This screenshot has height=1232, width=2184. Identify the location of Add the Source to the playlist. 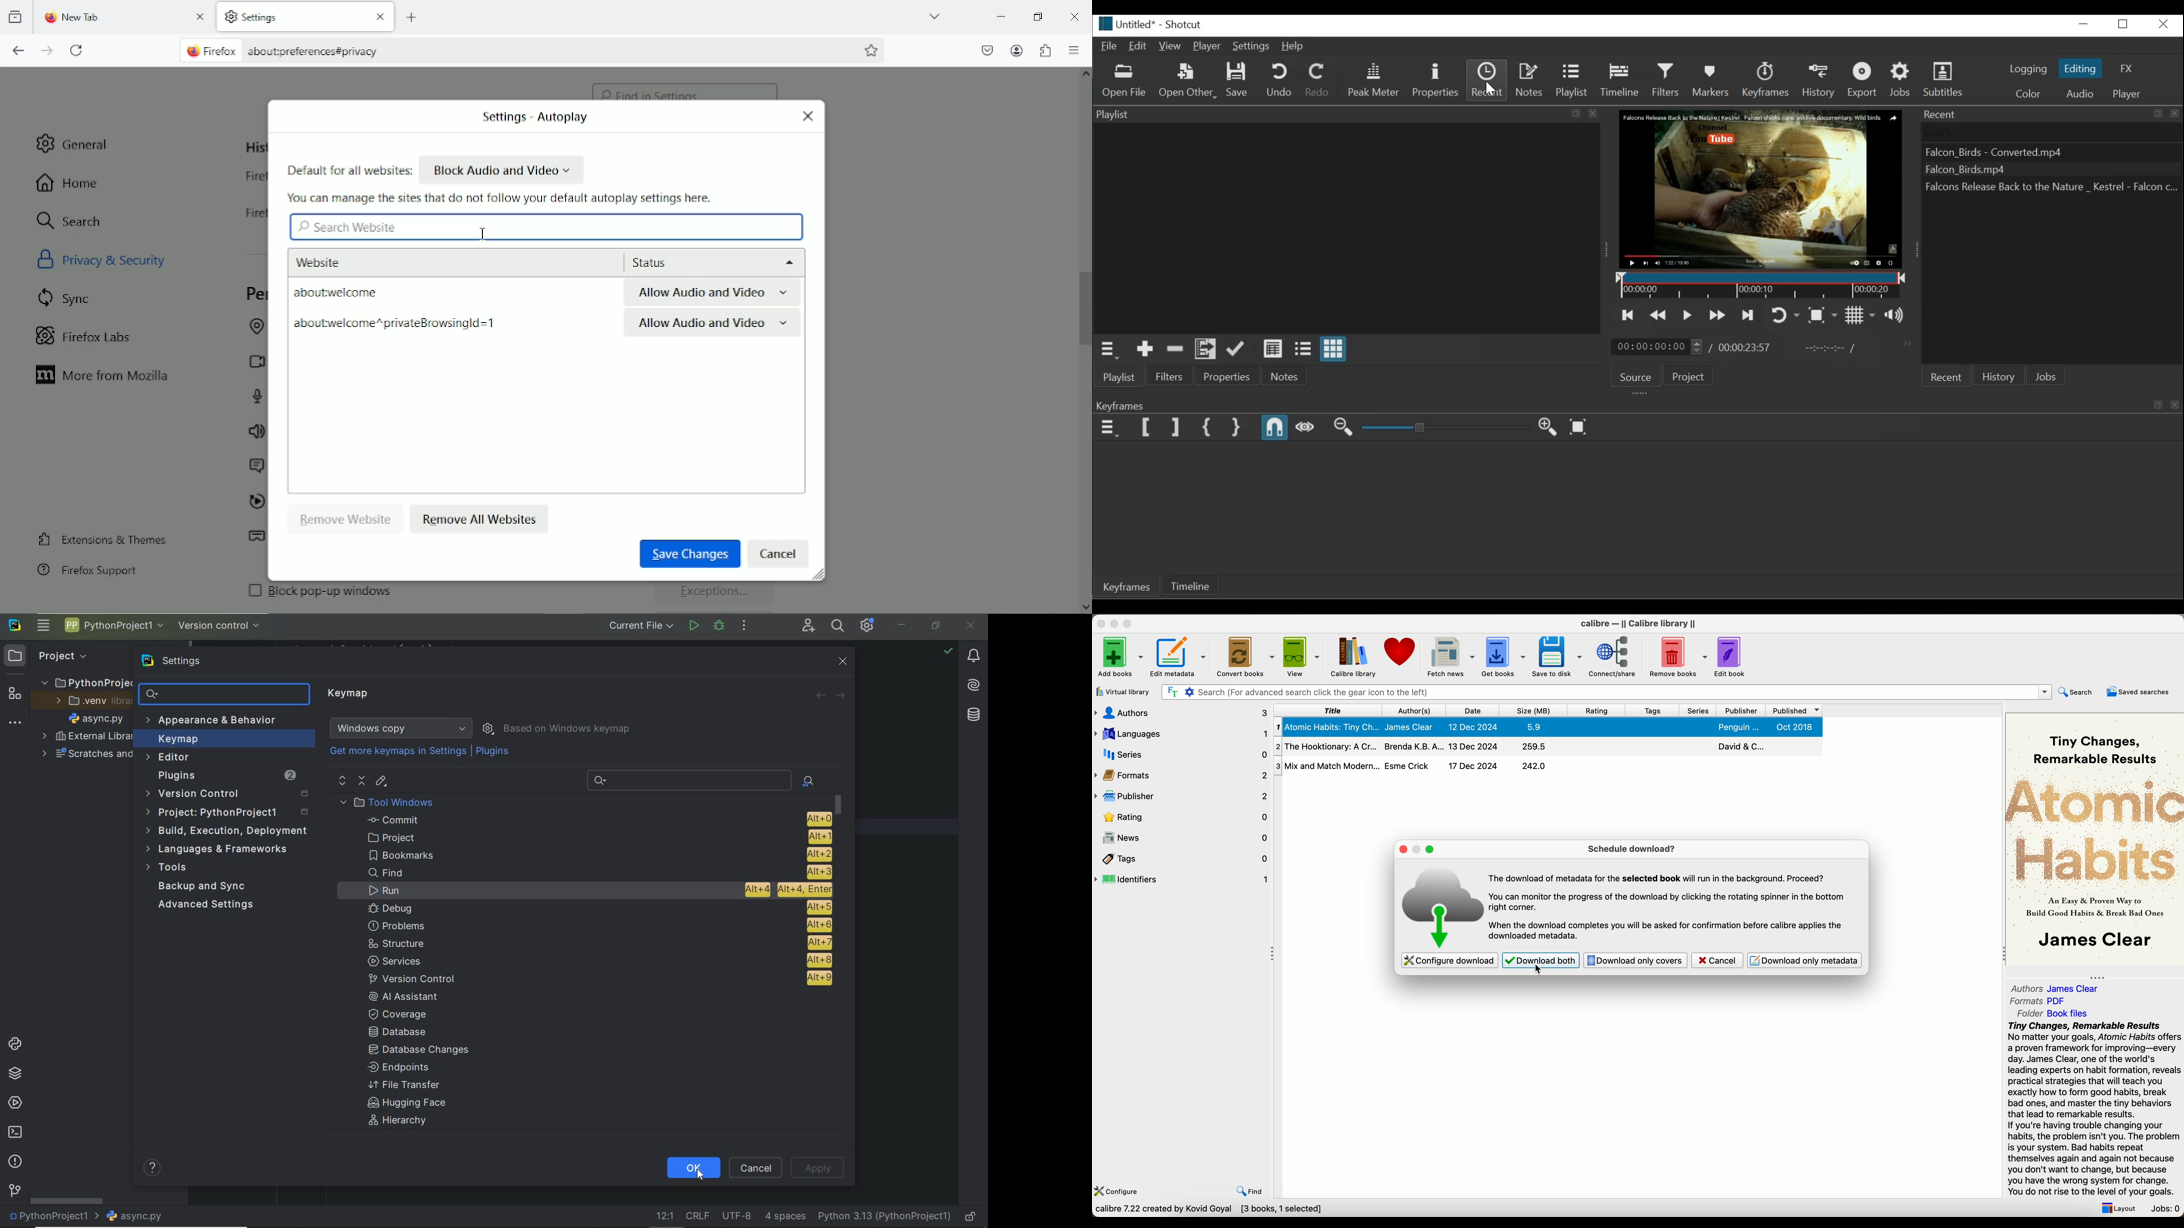
(1145, 349).